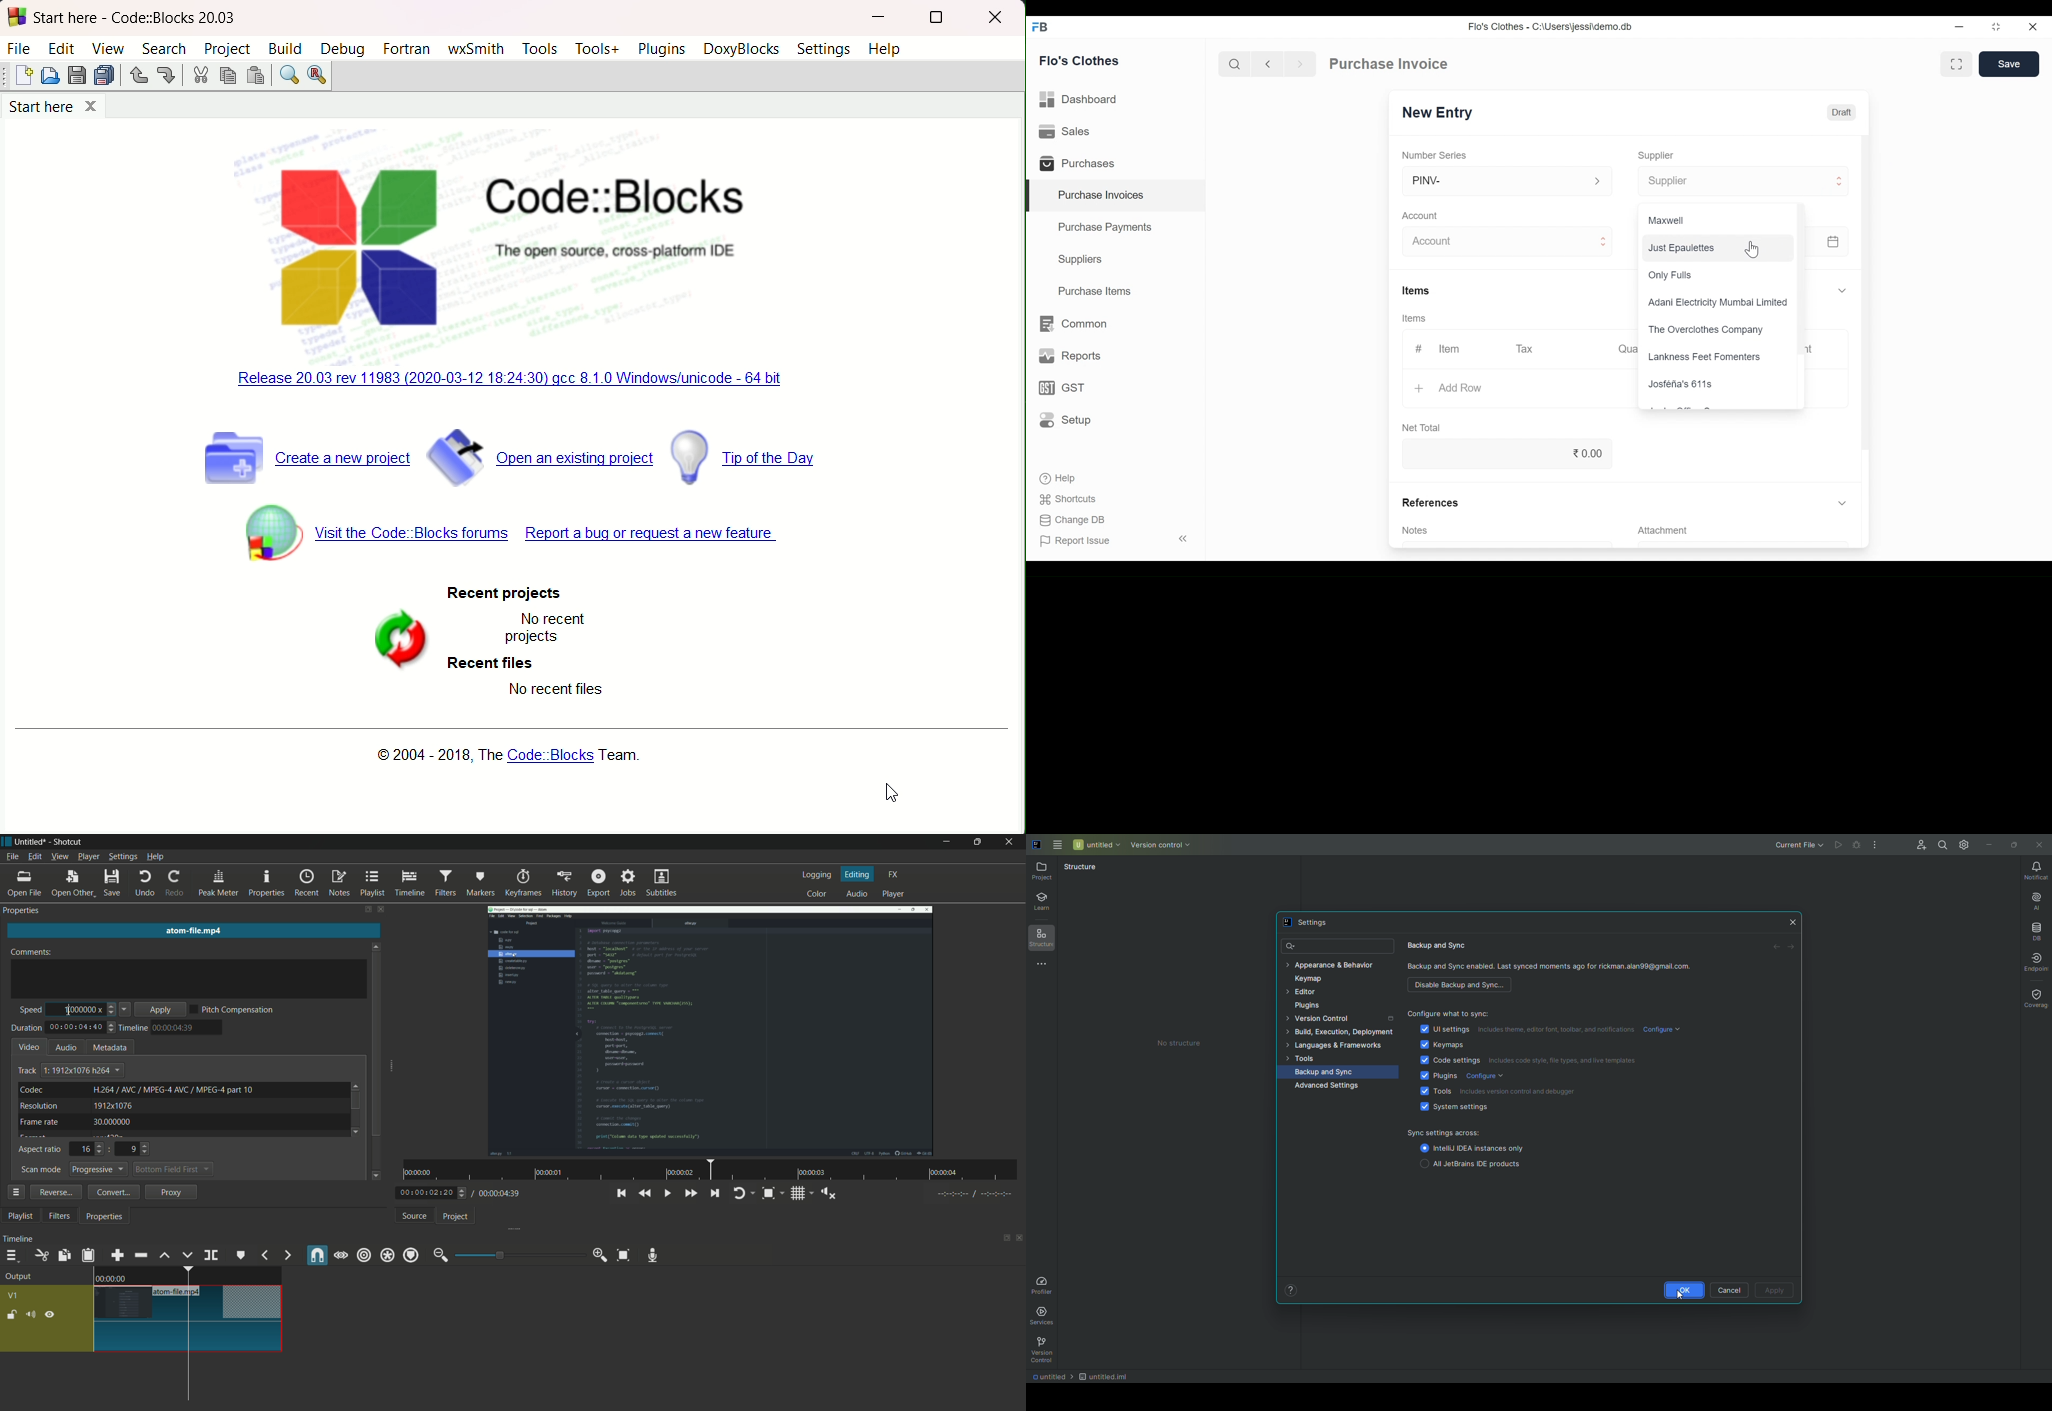 Image resolution: width=2072 pixels, height=1428 pixels. Describe the element at coordinates (666, 1194) in the screenshot. I see `toggle play or pause` at that location.